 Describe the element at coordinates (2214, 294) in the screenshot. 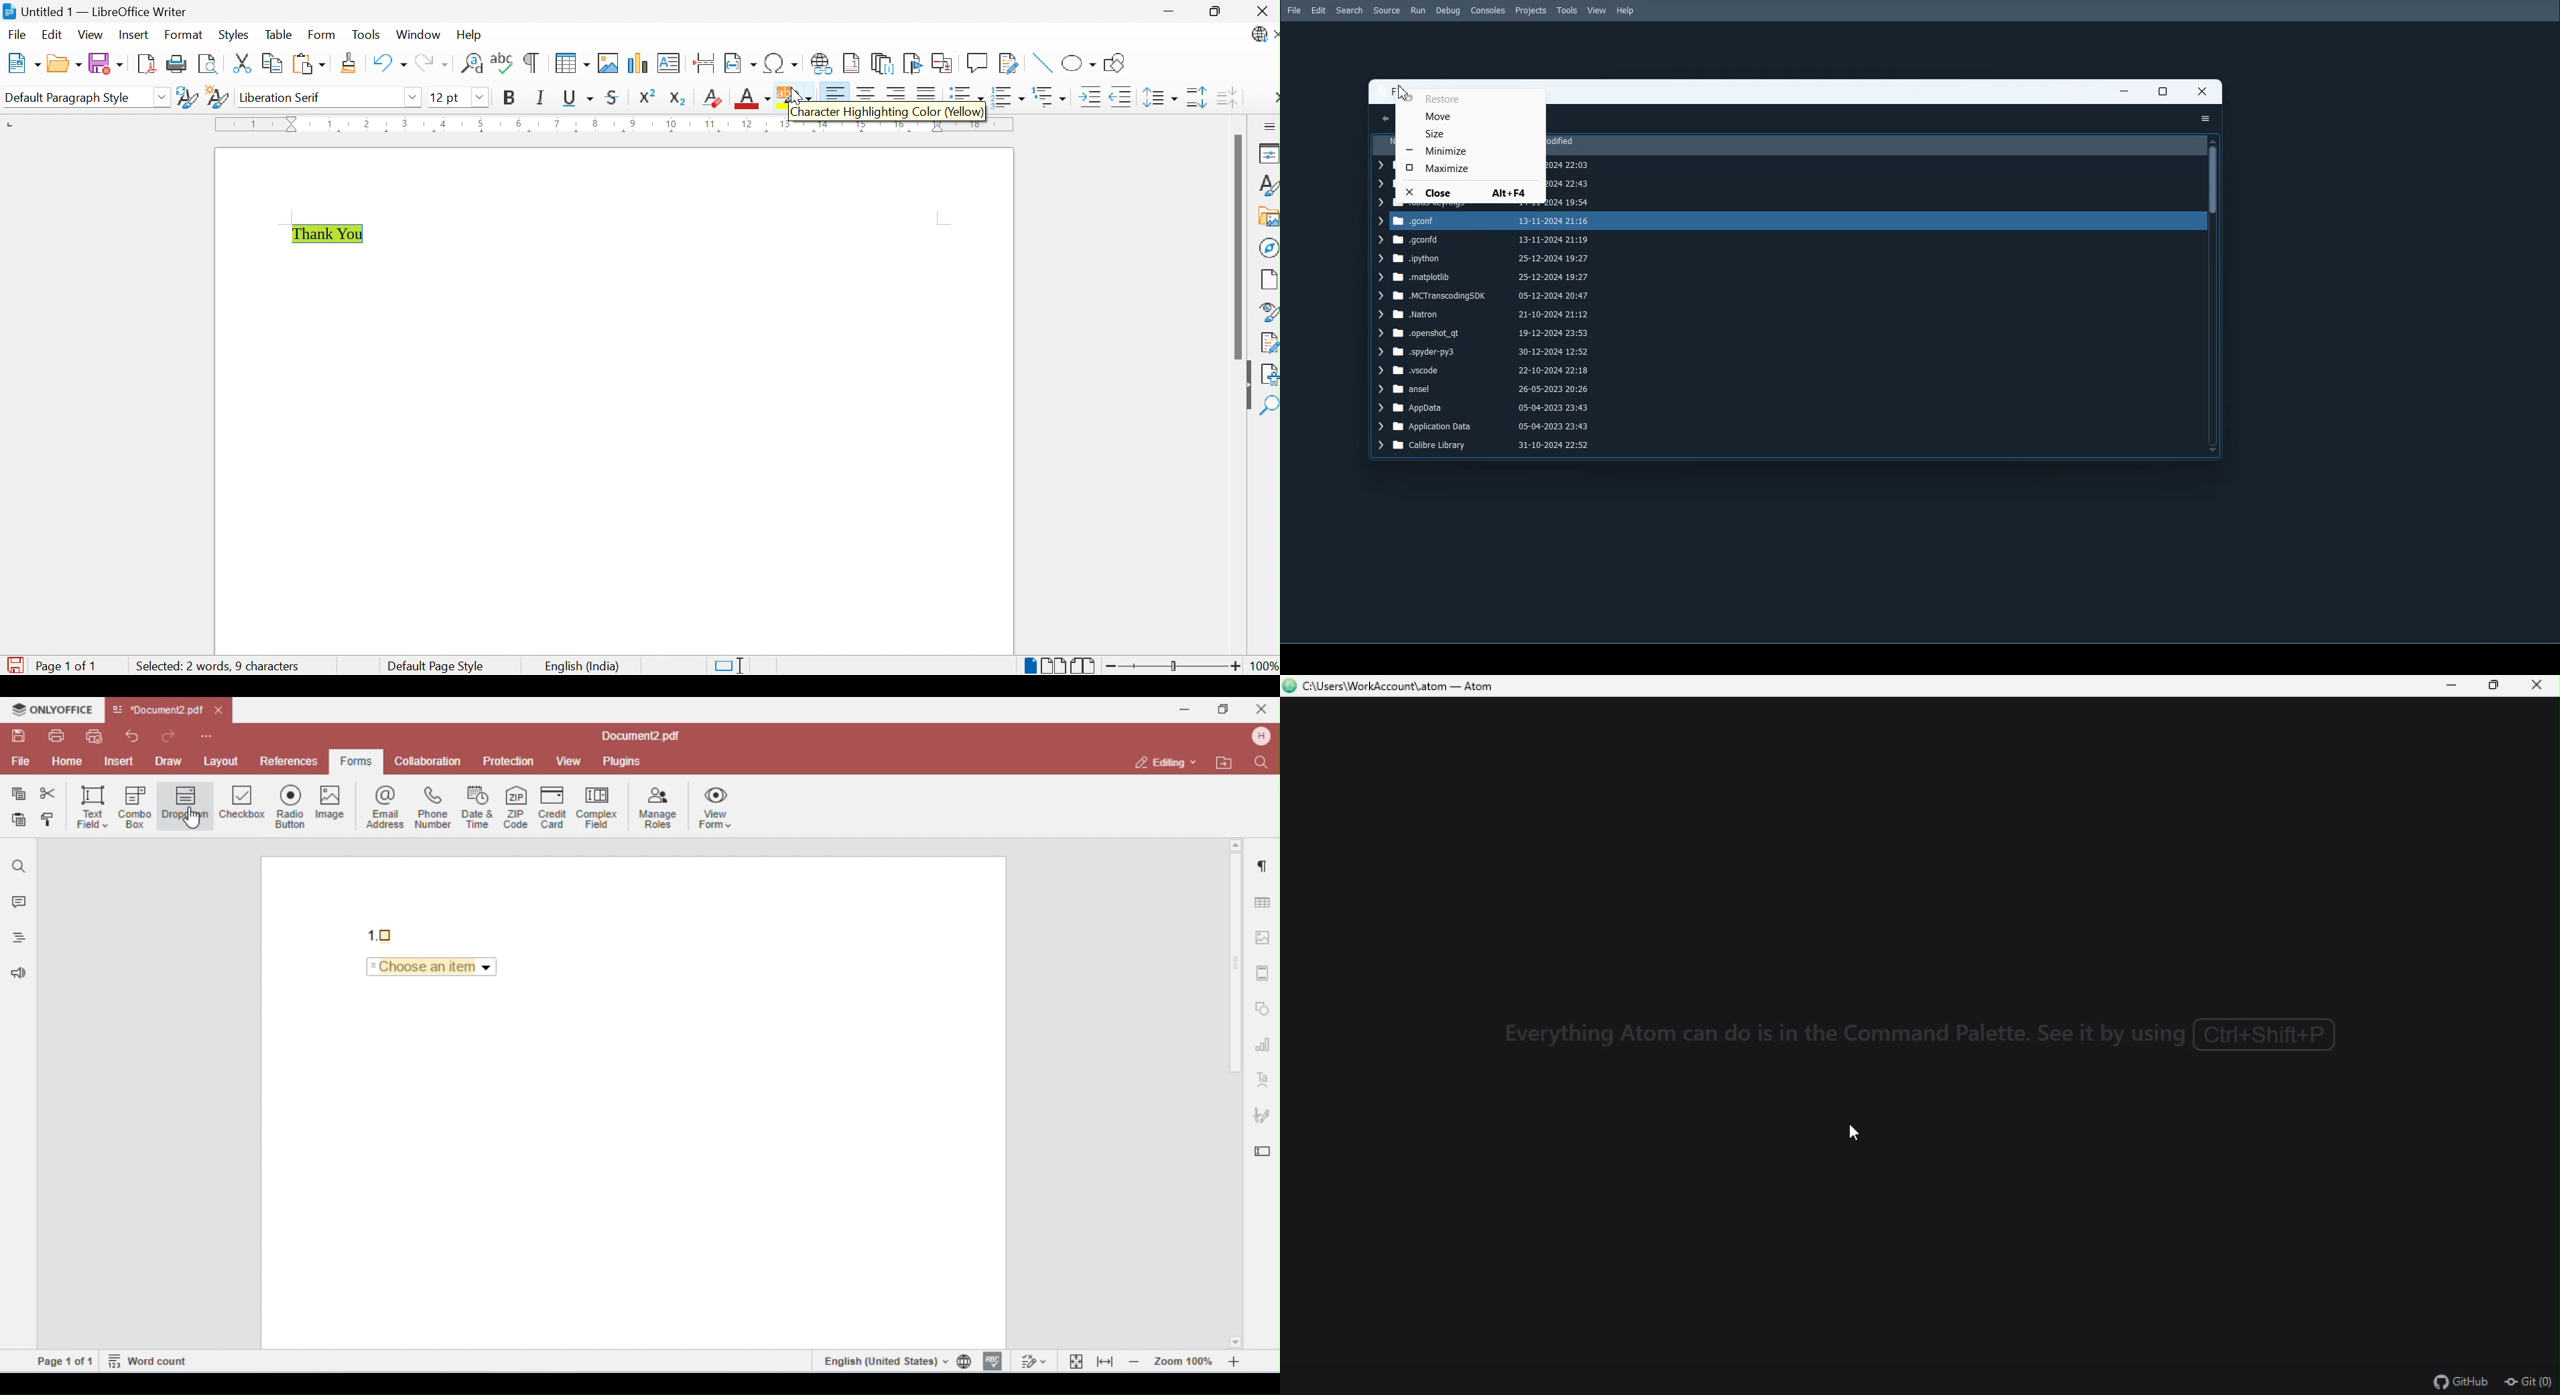

I see `Vertical scroll bar` at that location.